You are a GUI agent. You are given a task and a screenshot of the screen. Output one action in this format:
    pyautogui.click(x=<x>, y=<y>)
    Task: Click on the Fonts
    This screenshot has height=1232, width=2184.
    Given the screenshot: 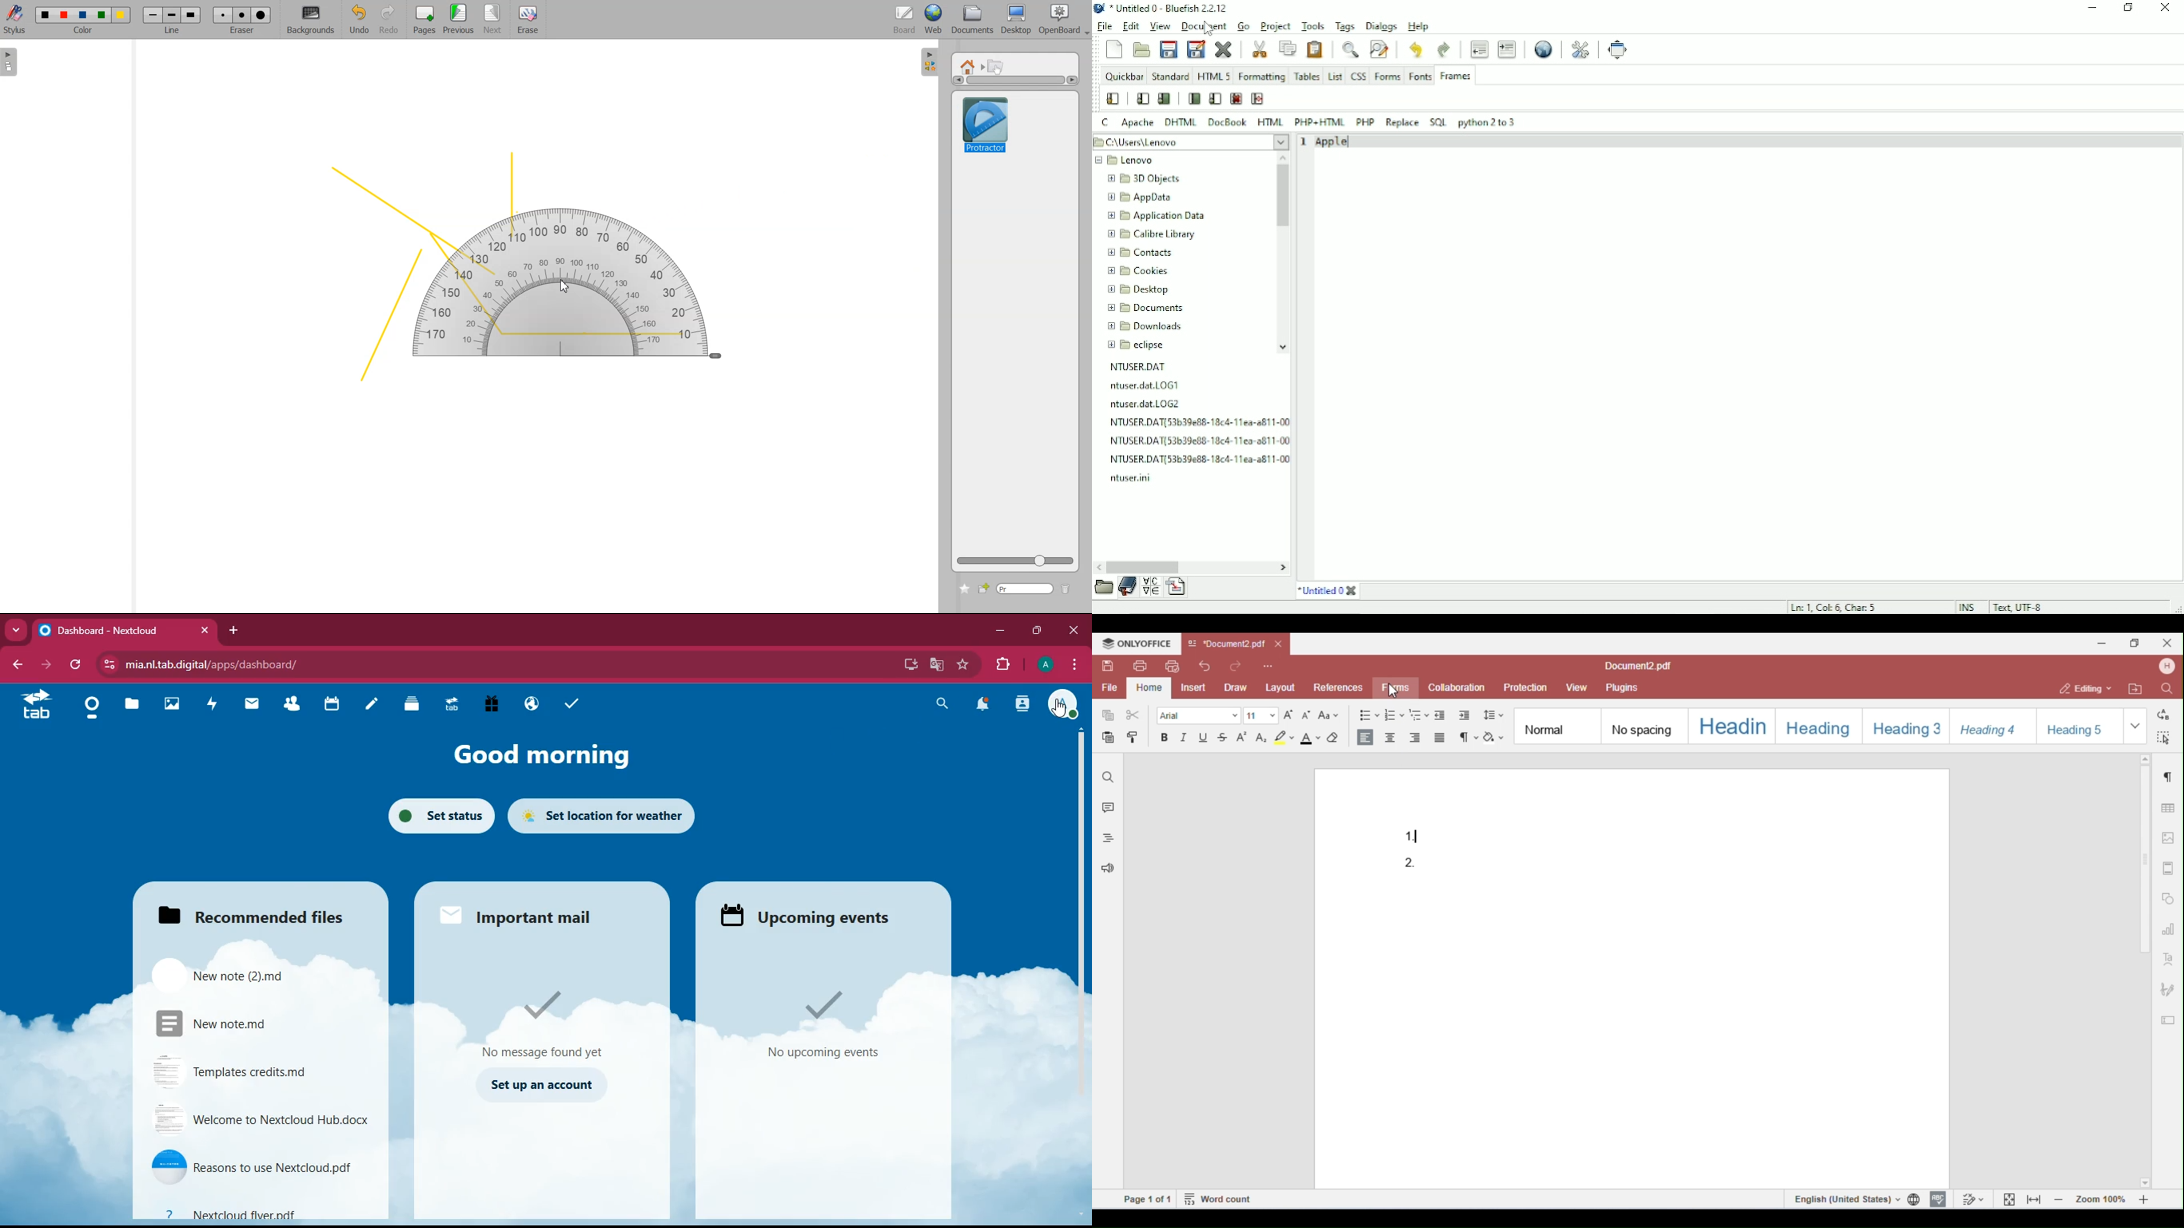 What is the action you would take?
    pyautogui.click(x=1419, y=77)
    